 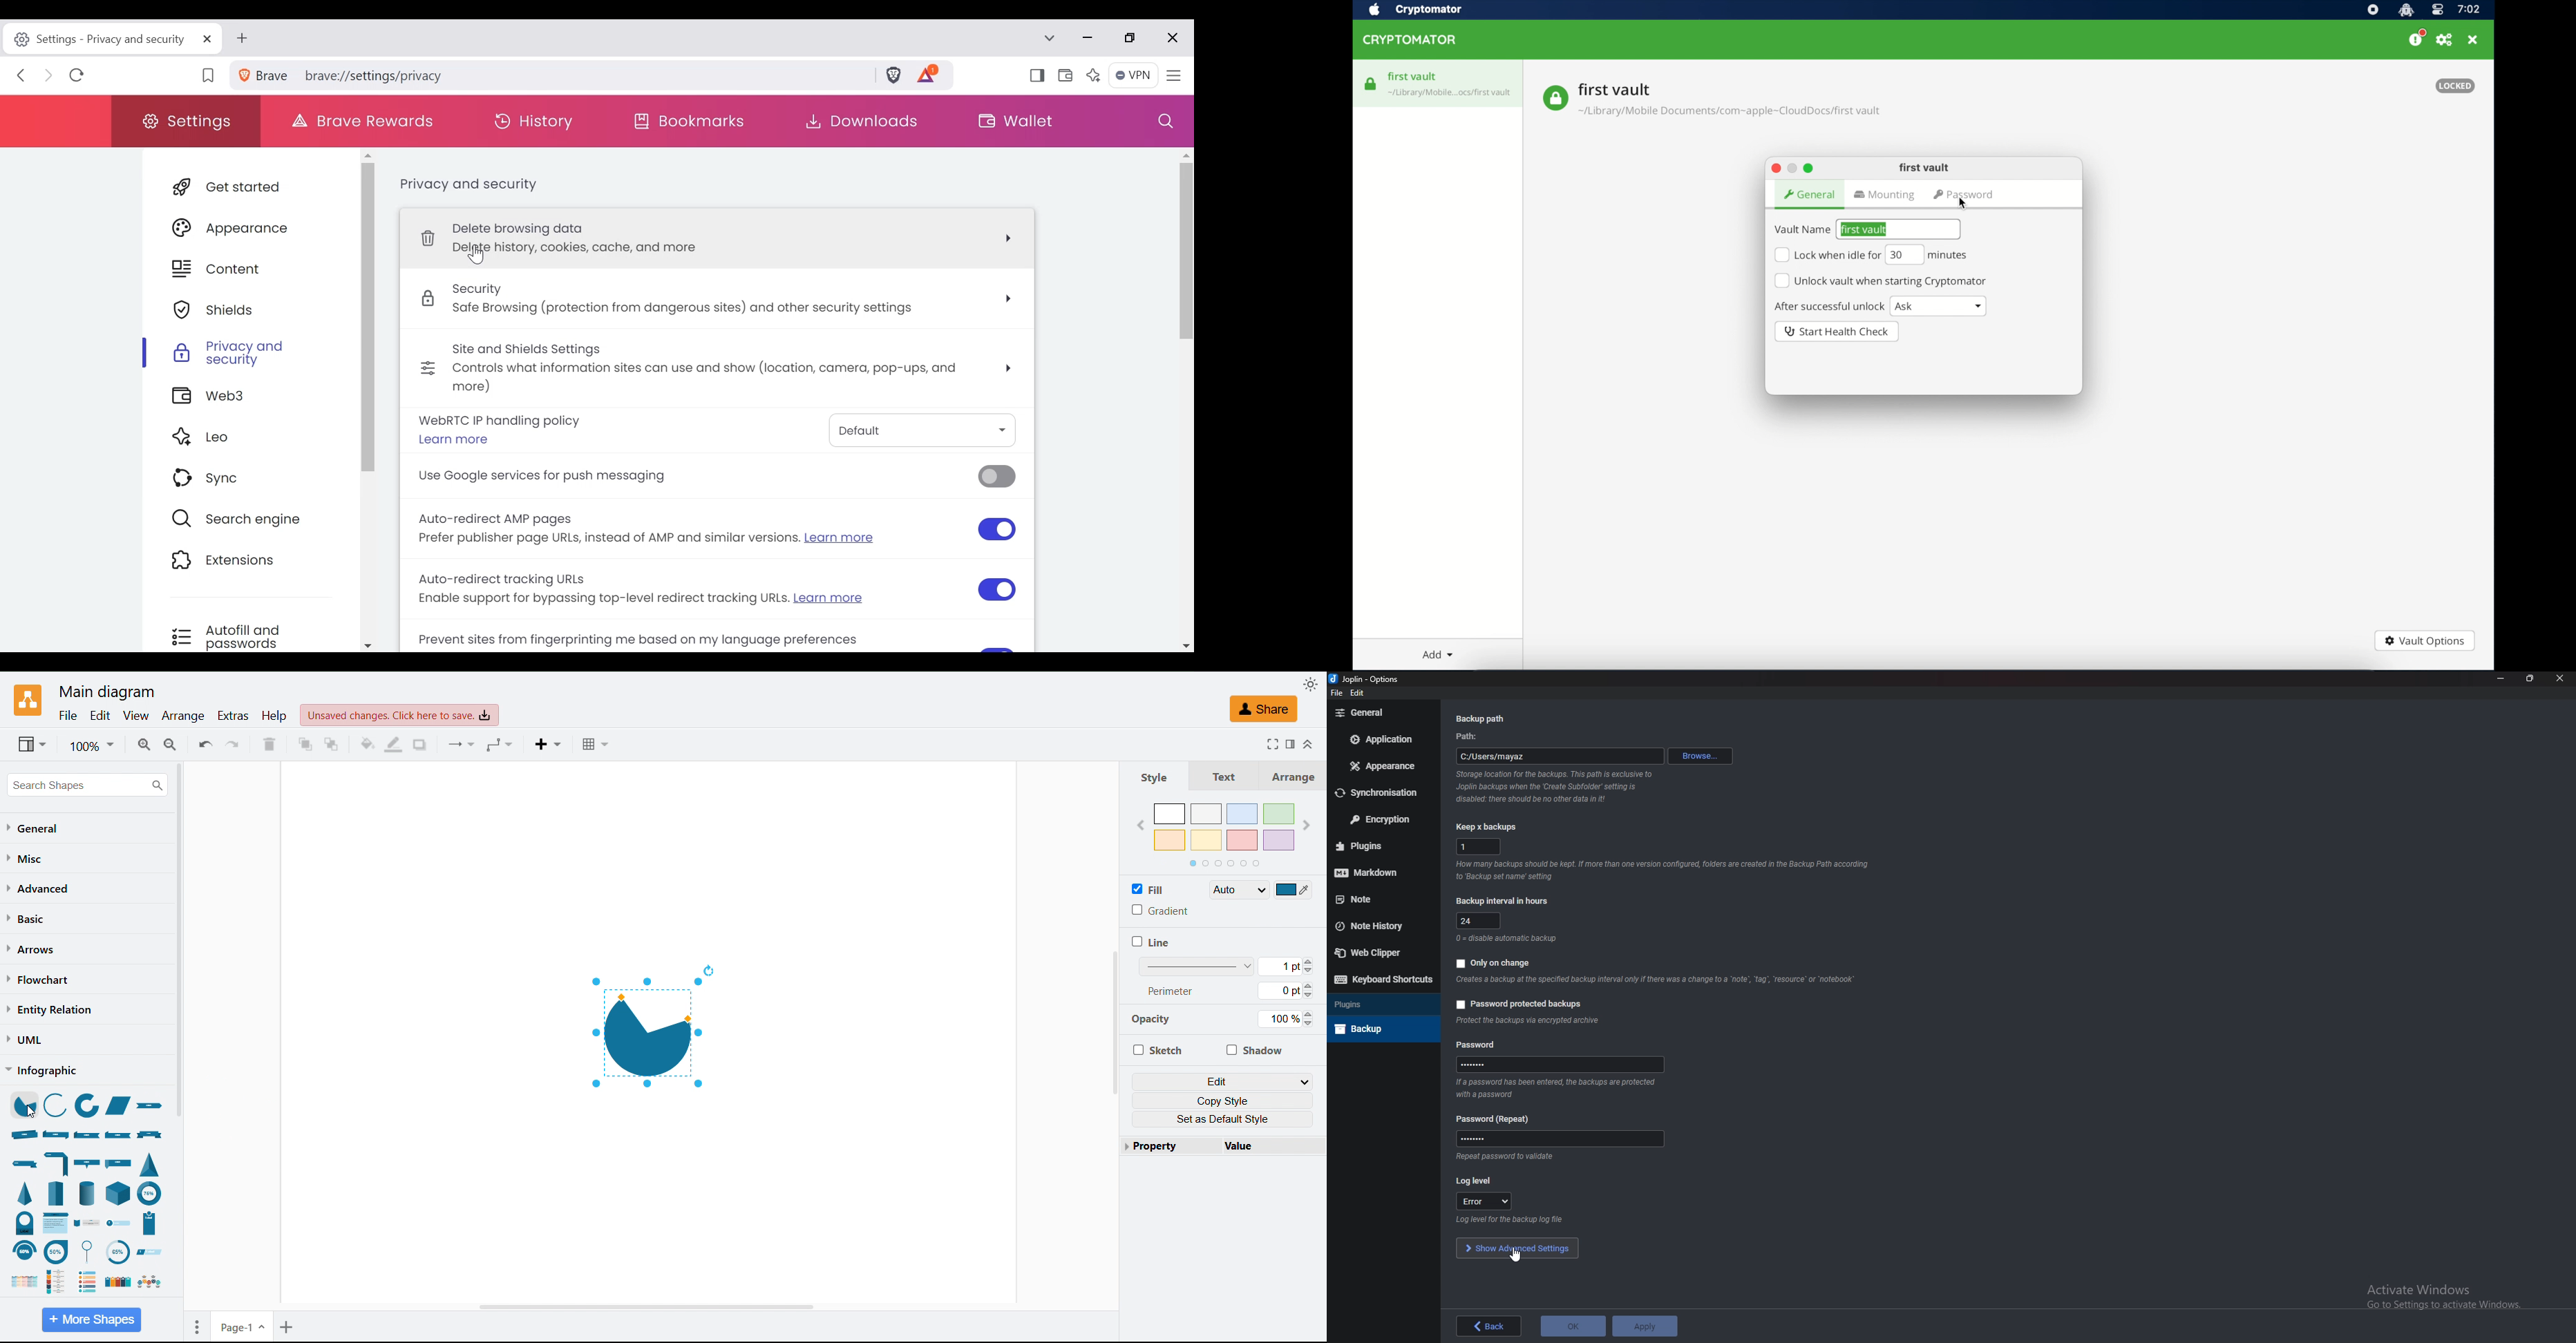 What do you see at coordinates (88, 1107) in the screenshot?
I see `partial concentric ellipse` at bounding box center [88, 1107].